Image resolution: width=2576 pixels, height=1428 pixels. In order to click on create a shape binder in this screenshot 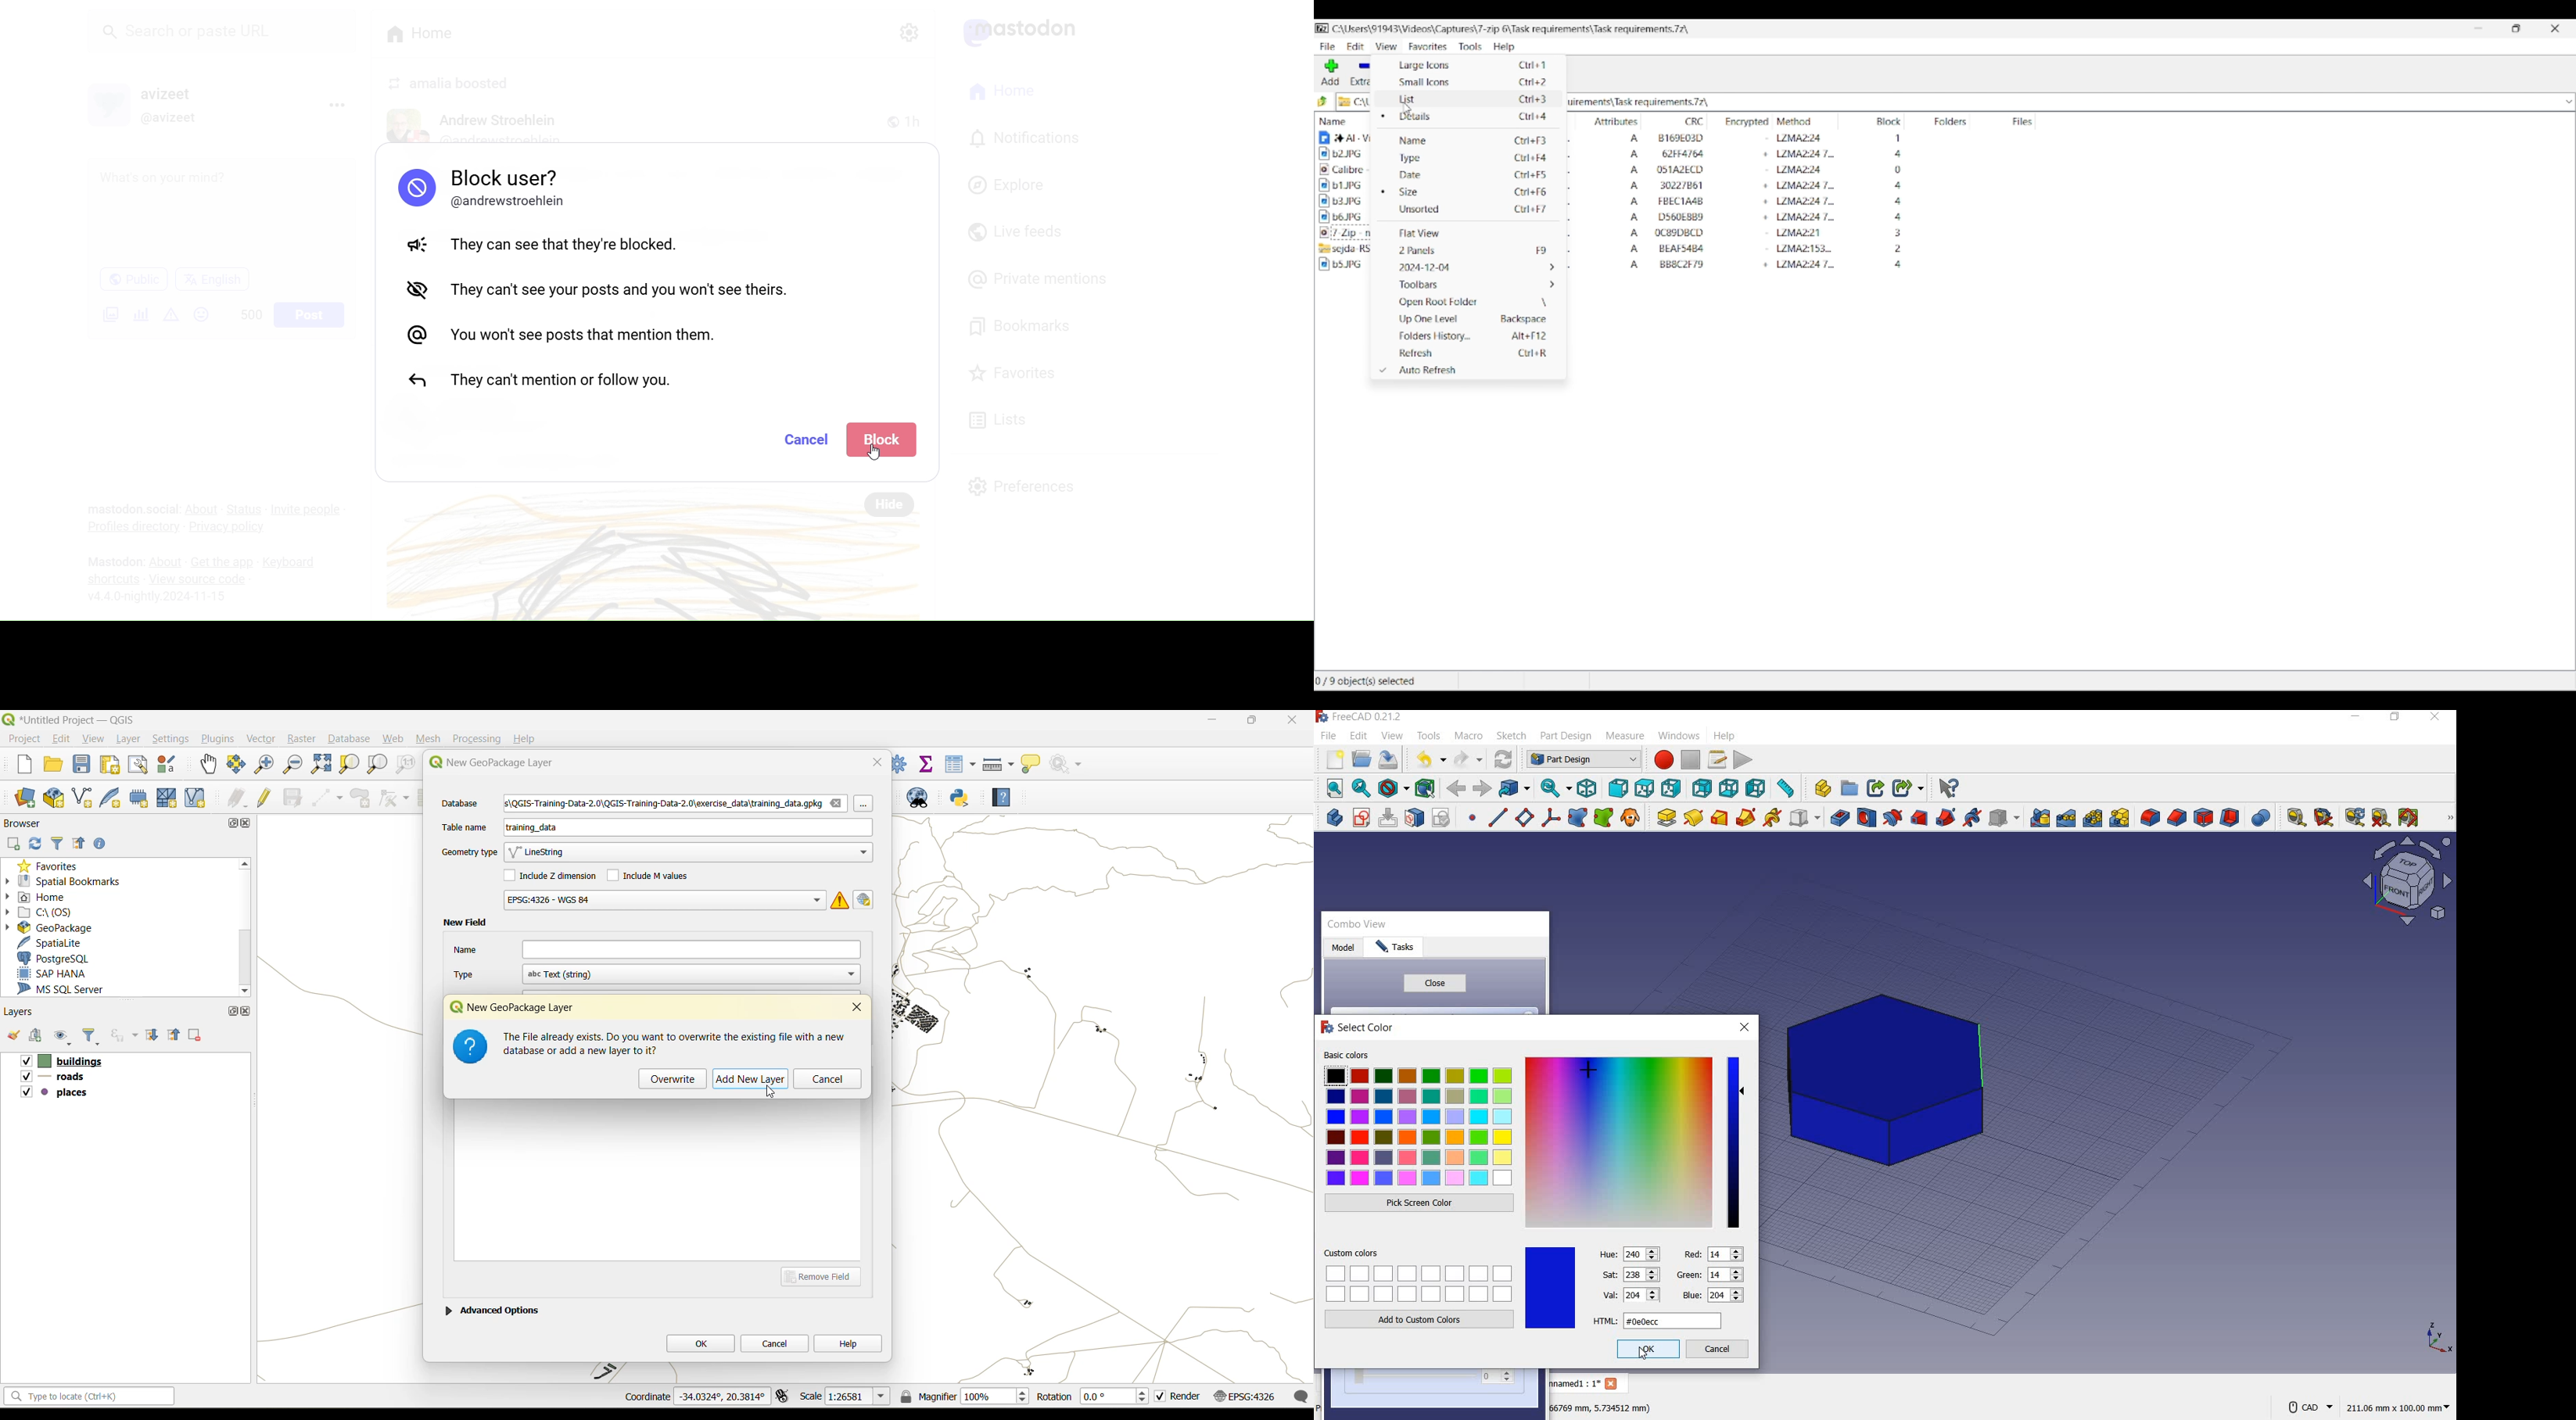, I will do `click(1578, 819)`.